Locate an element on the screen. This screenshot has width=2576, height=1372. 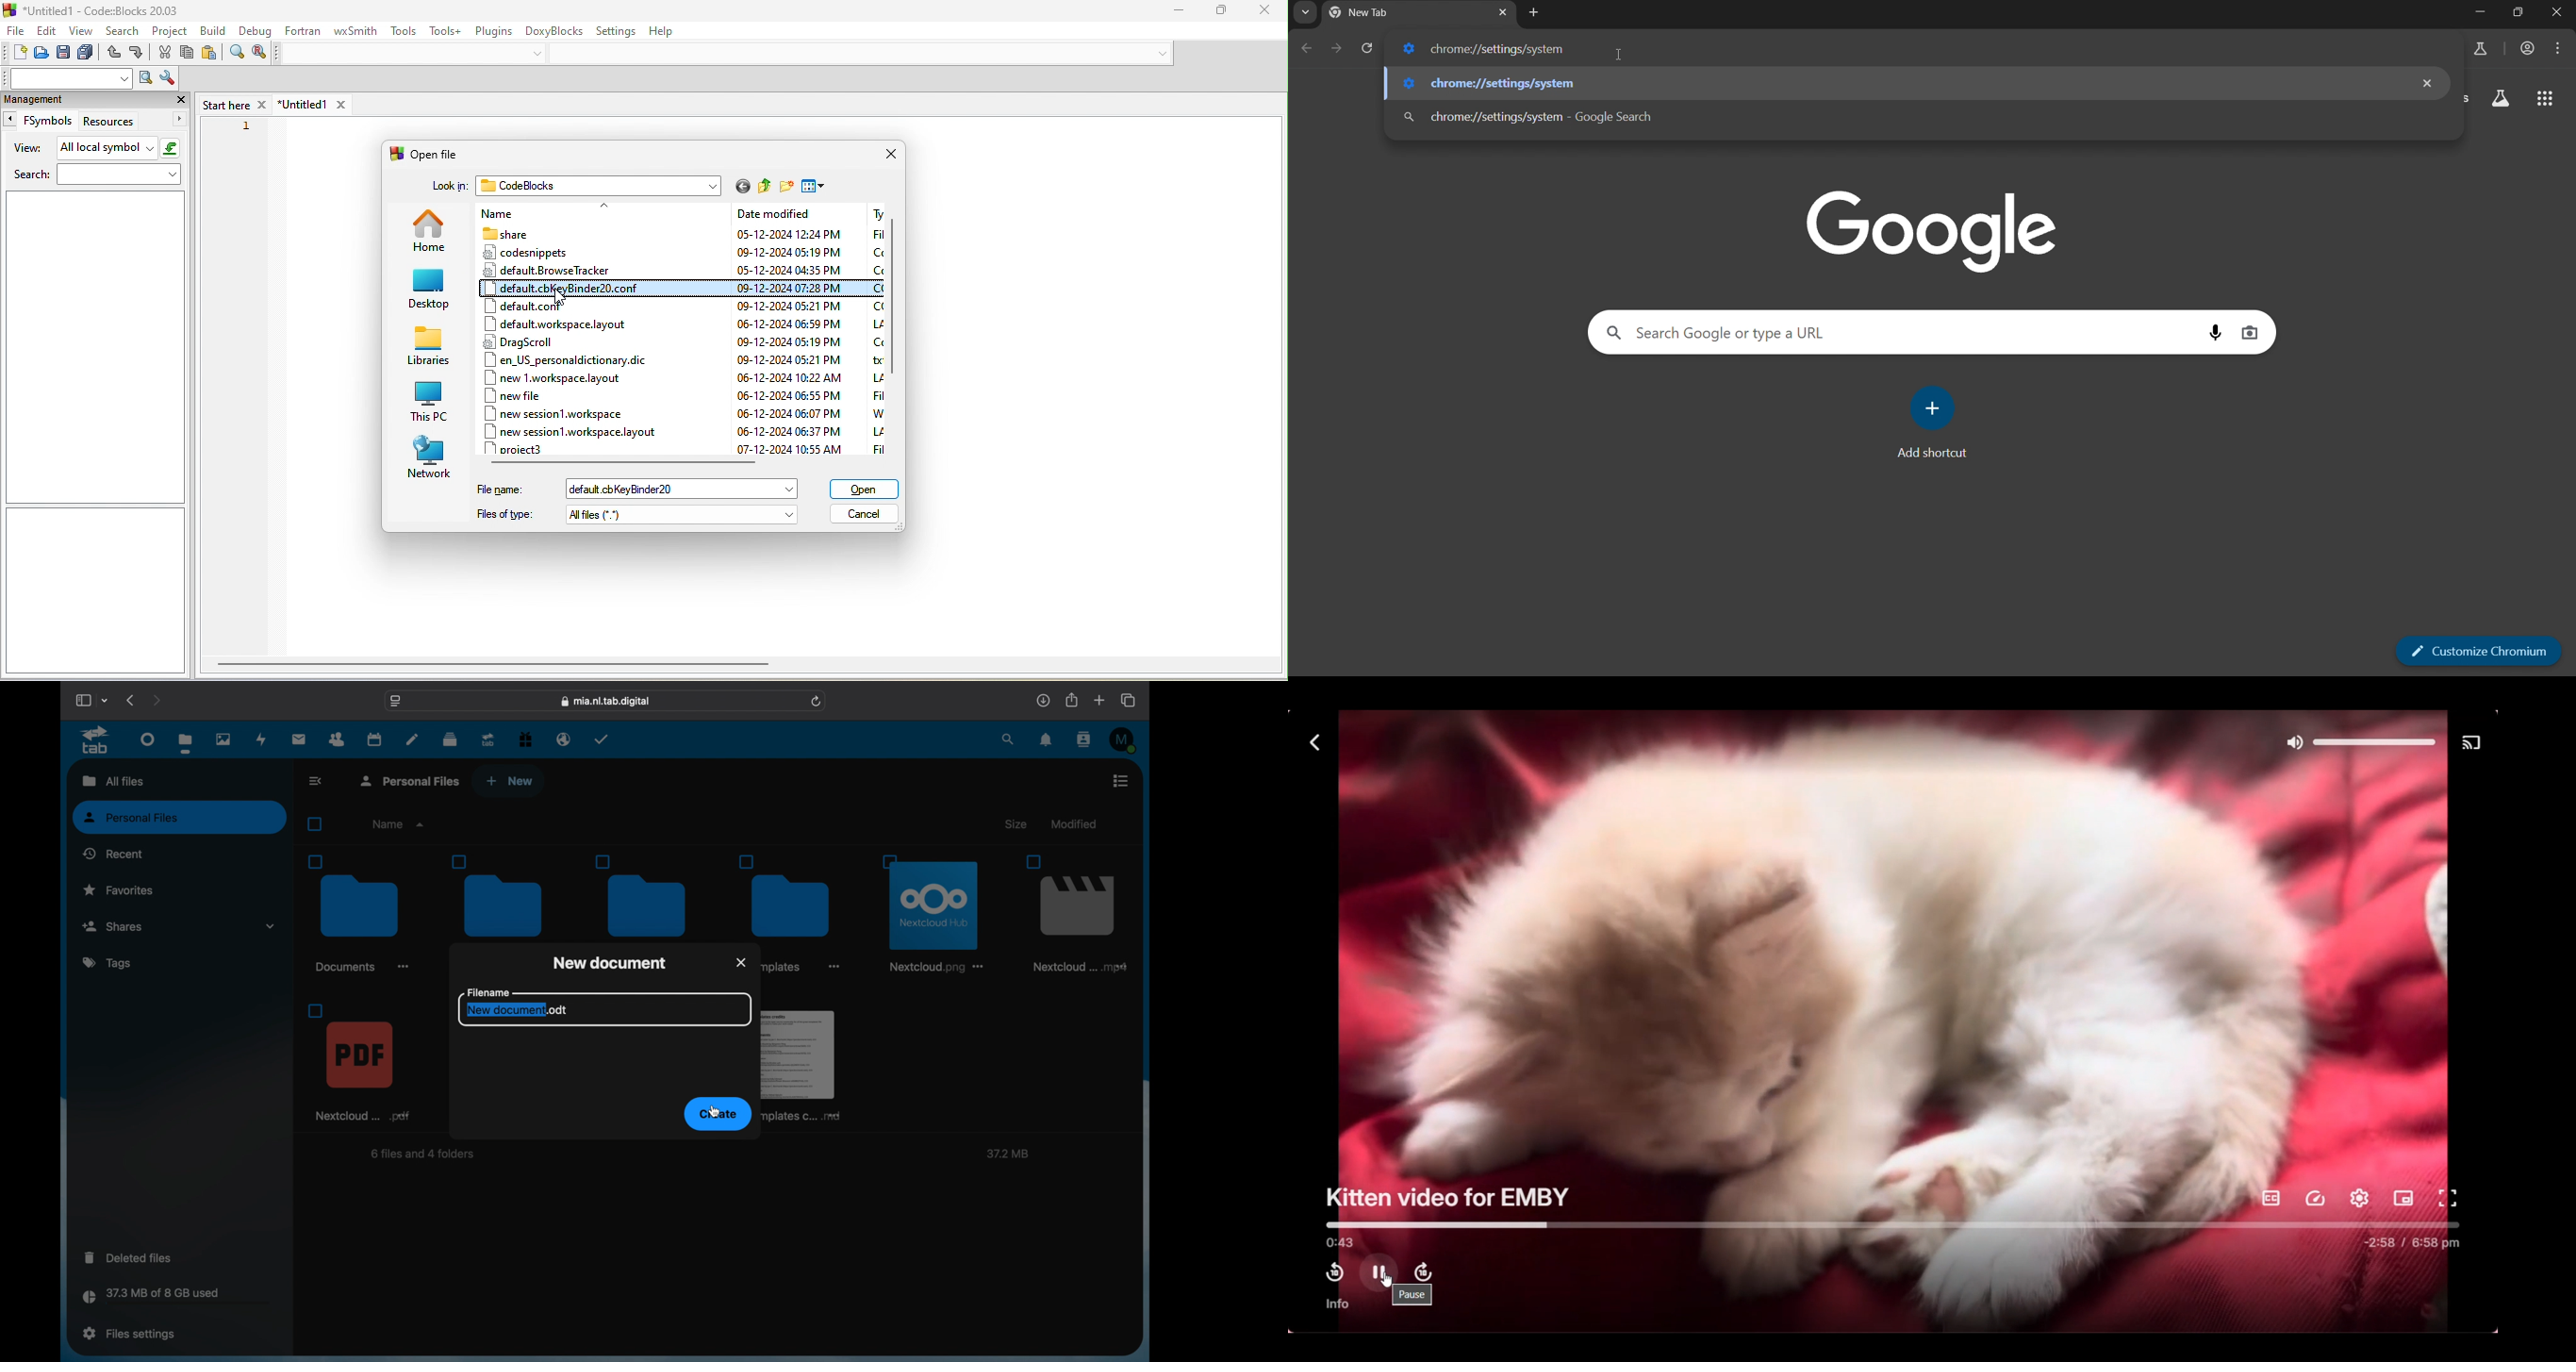
new tab is located at coordinates (1100, 700).